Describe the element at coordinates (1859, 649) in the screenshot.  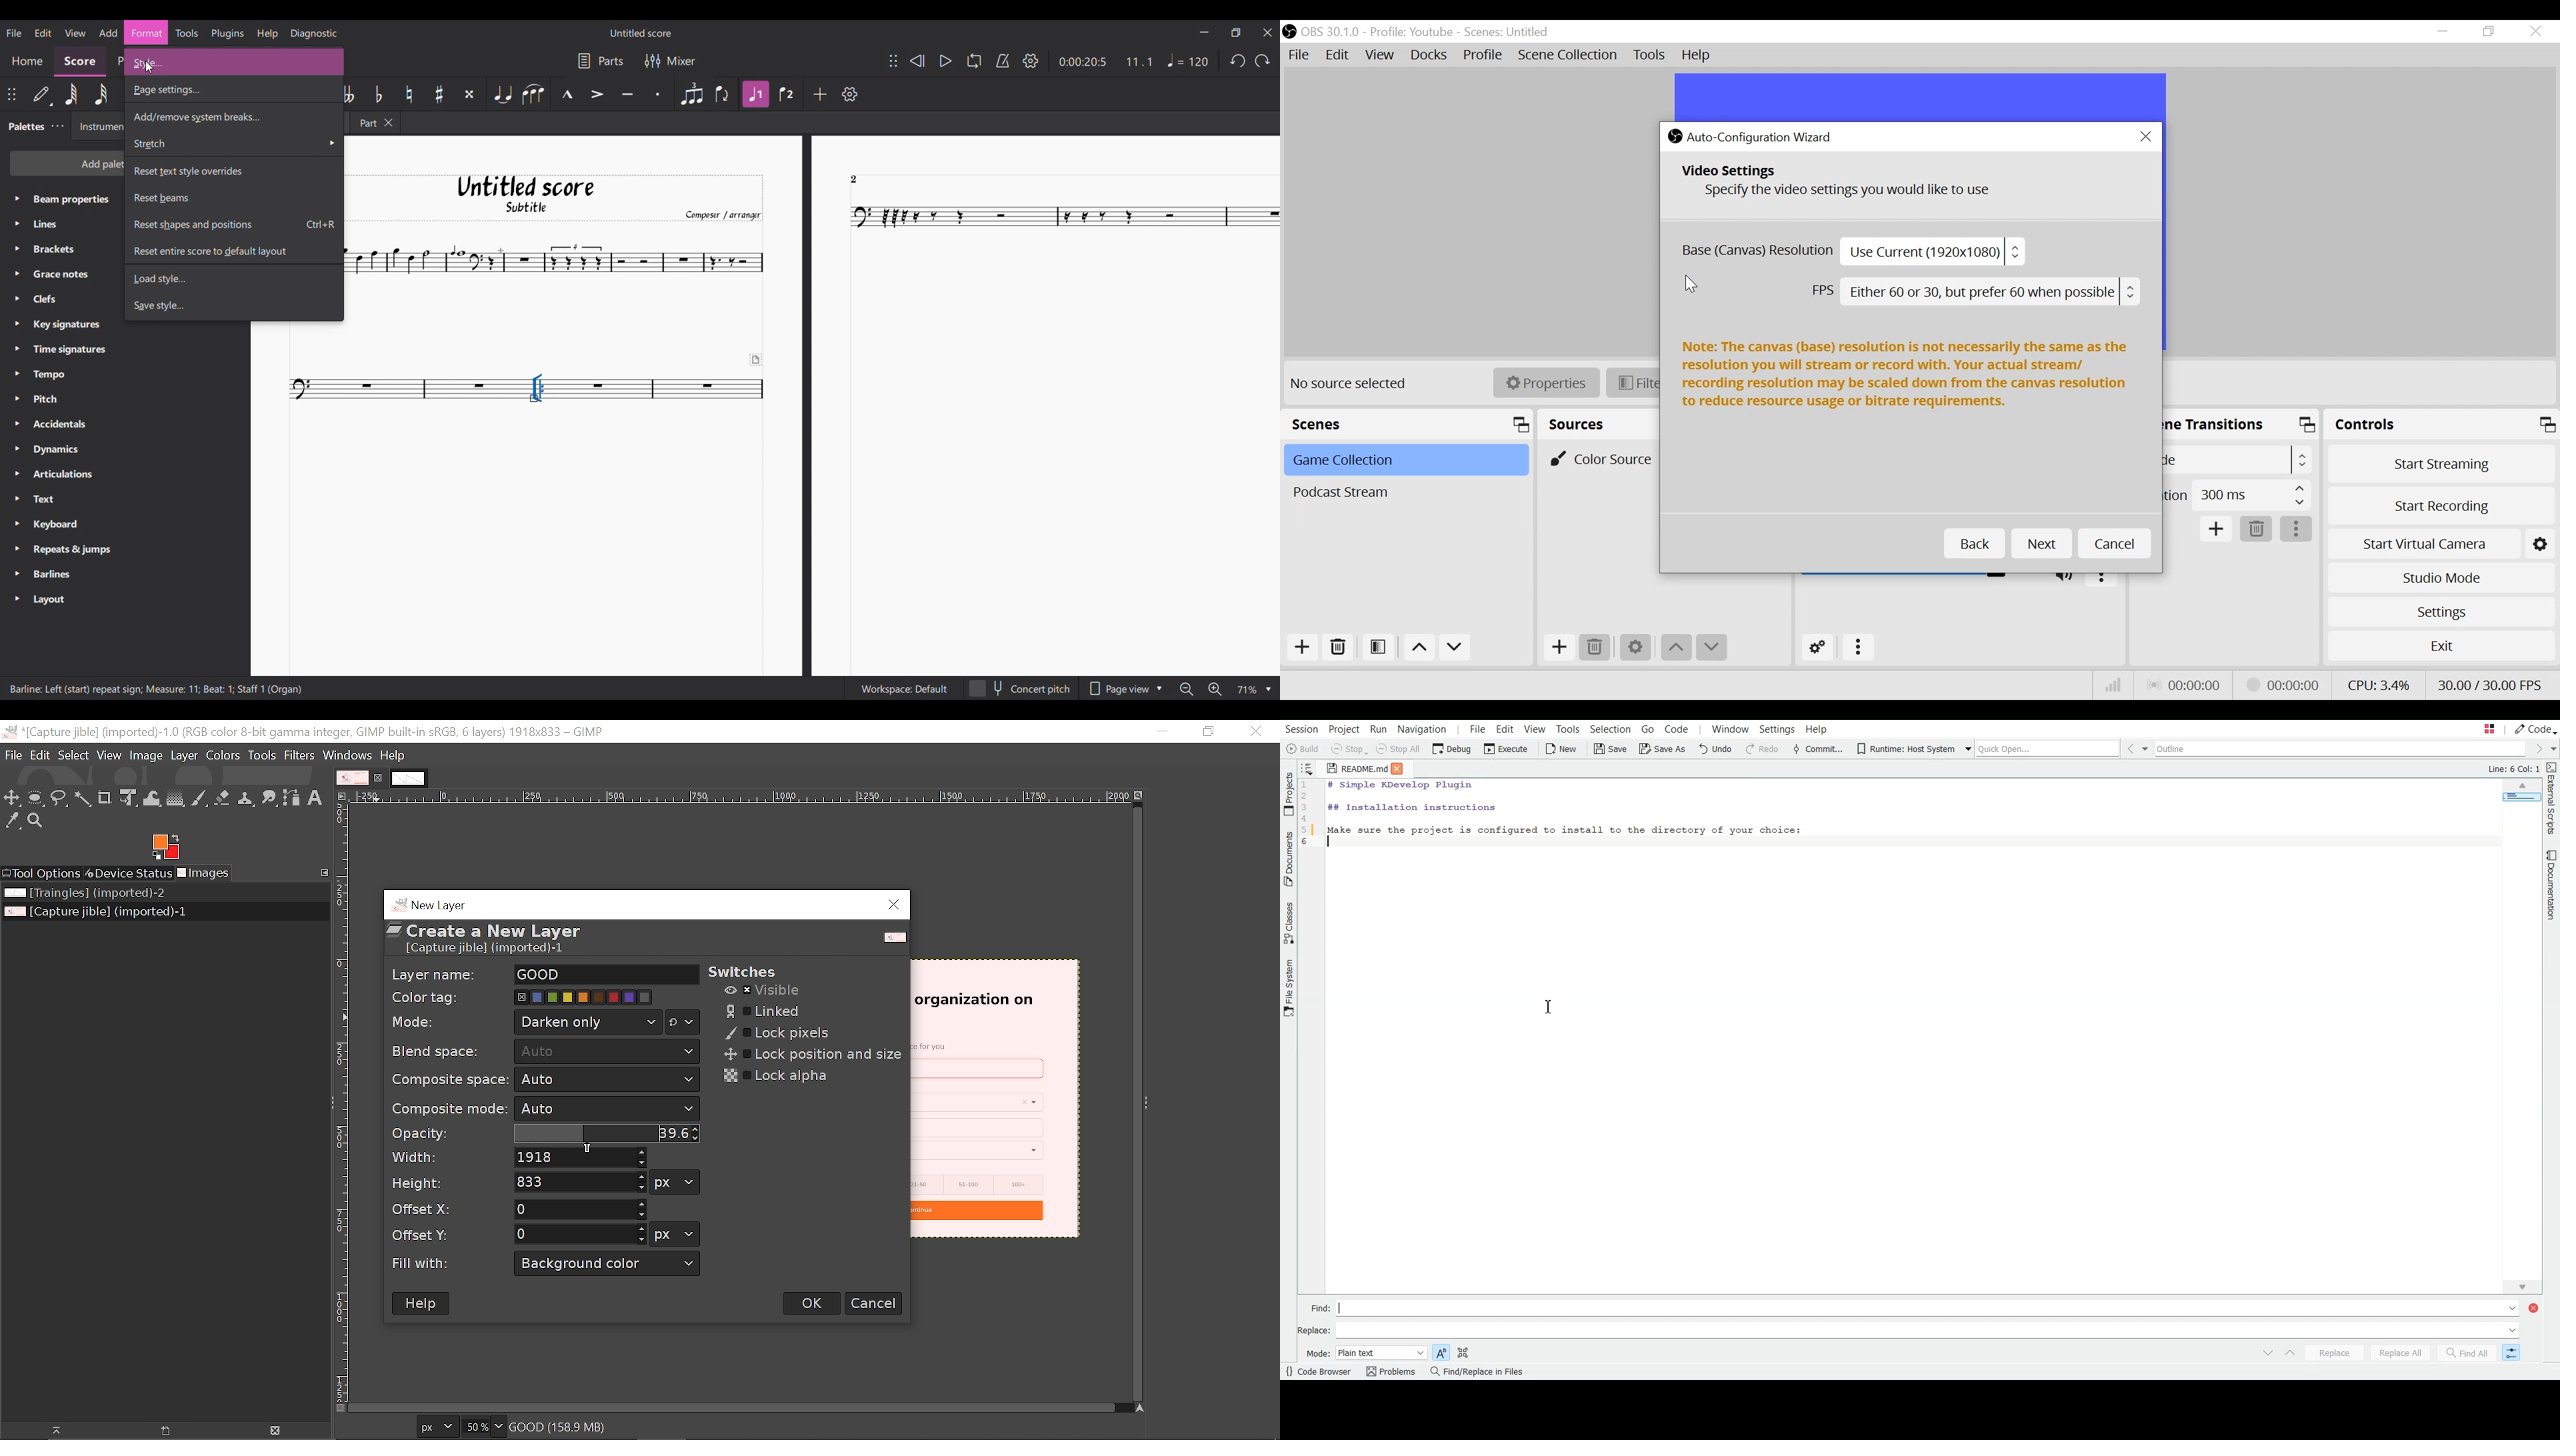
I see `more options` at that location.